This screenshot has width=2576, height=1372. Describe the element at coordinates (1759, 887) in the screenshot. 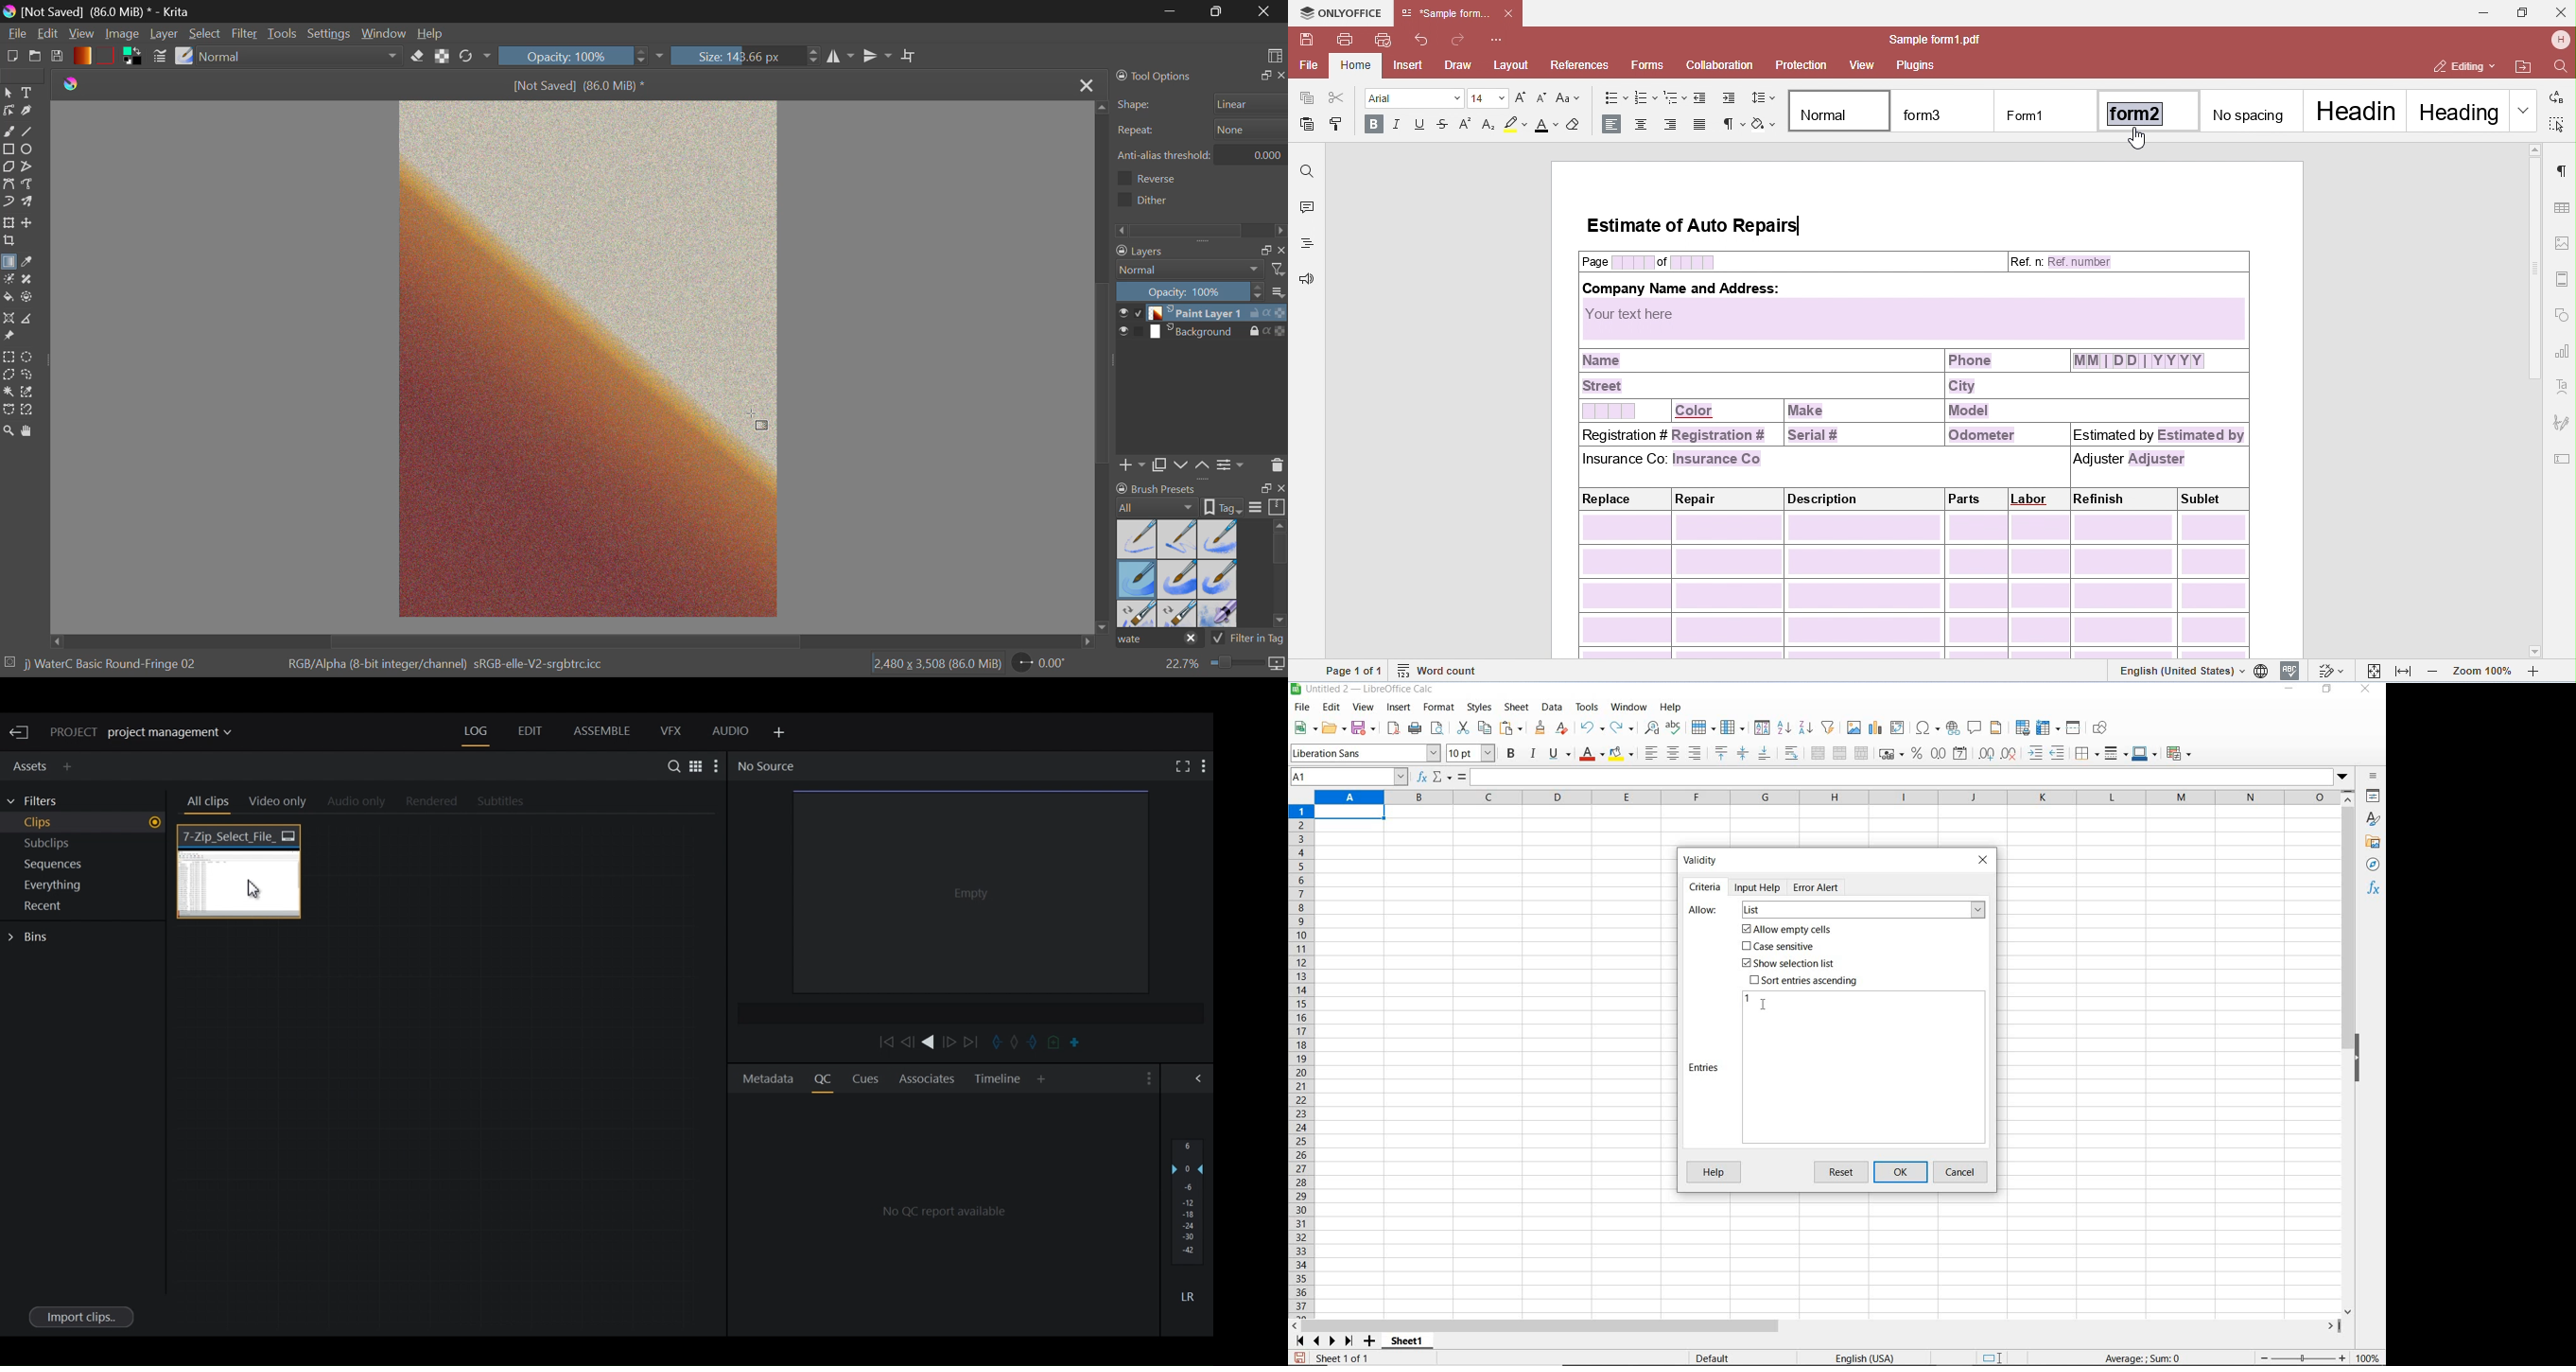

I see `Input help` at that location.